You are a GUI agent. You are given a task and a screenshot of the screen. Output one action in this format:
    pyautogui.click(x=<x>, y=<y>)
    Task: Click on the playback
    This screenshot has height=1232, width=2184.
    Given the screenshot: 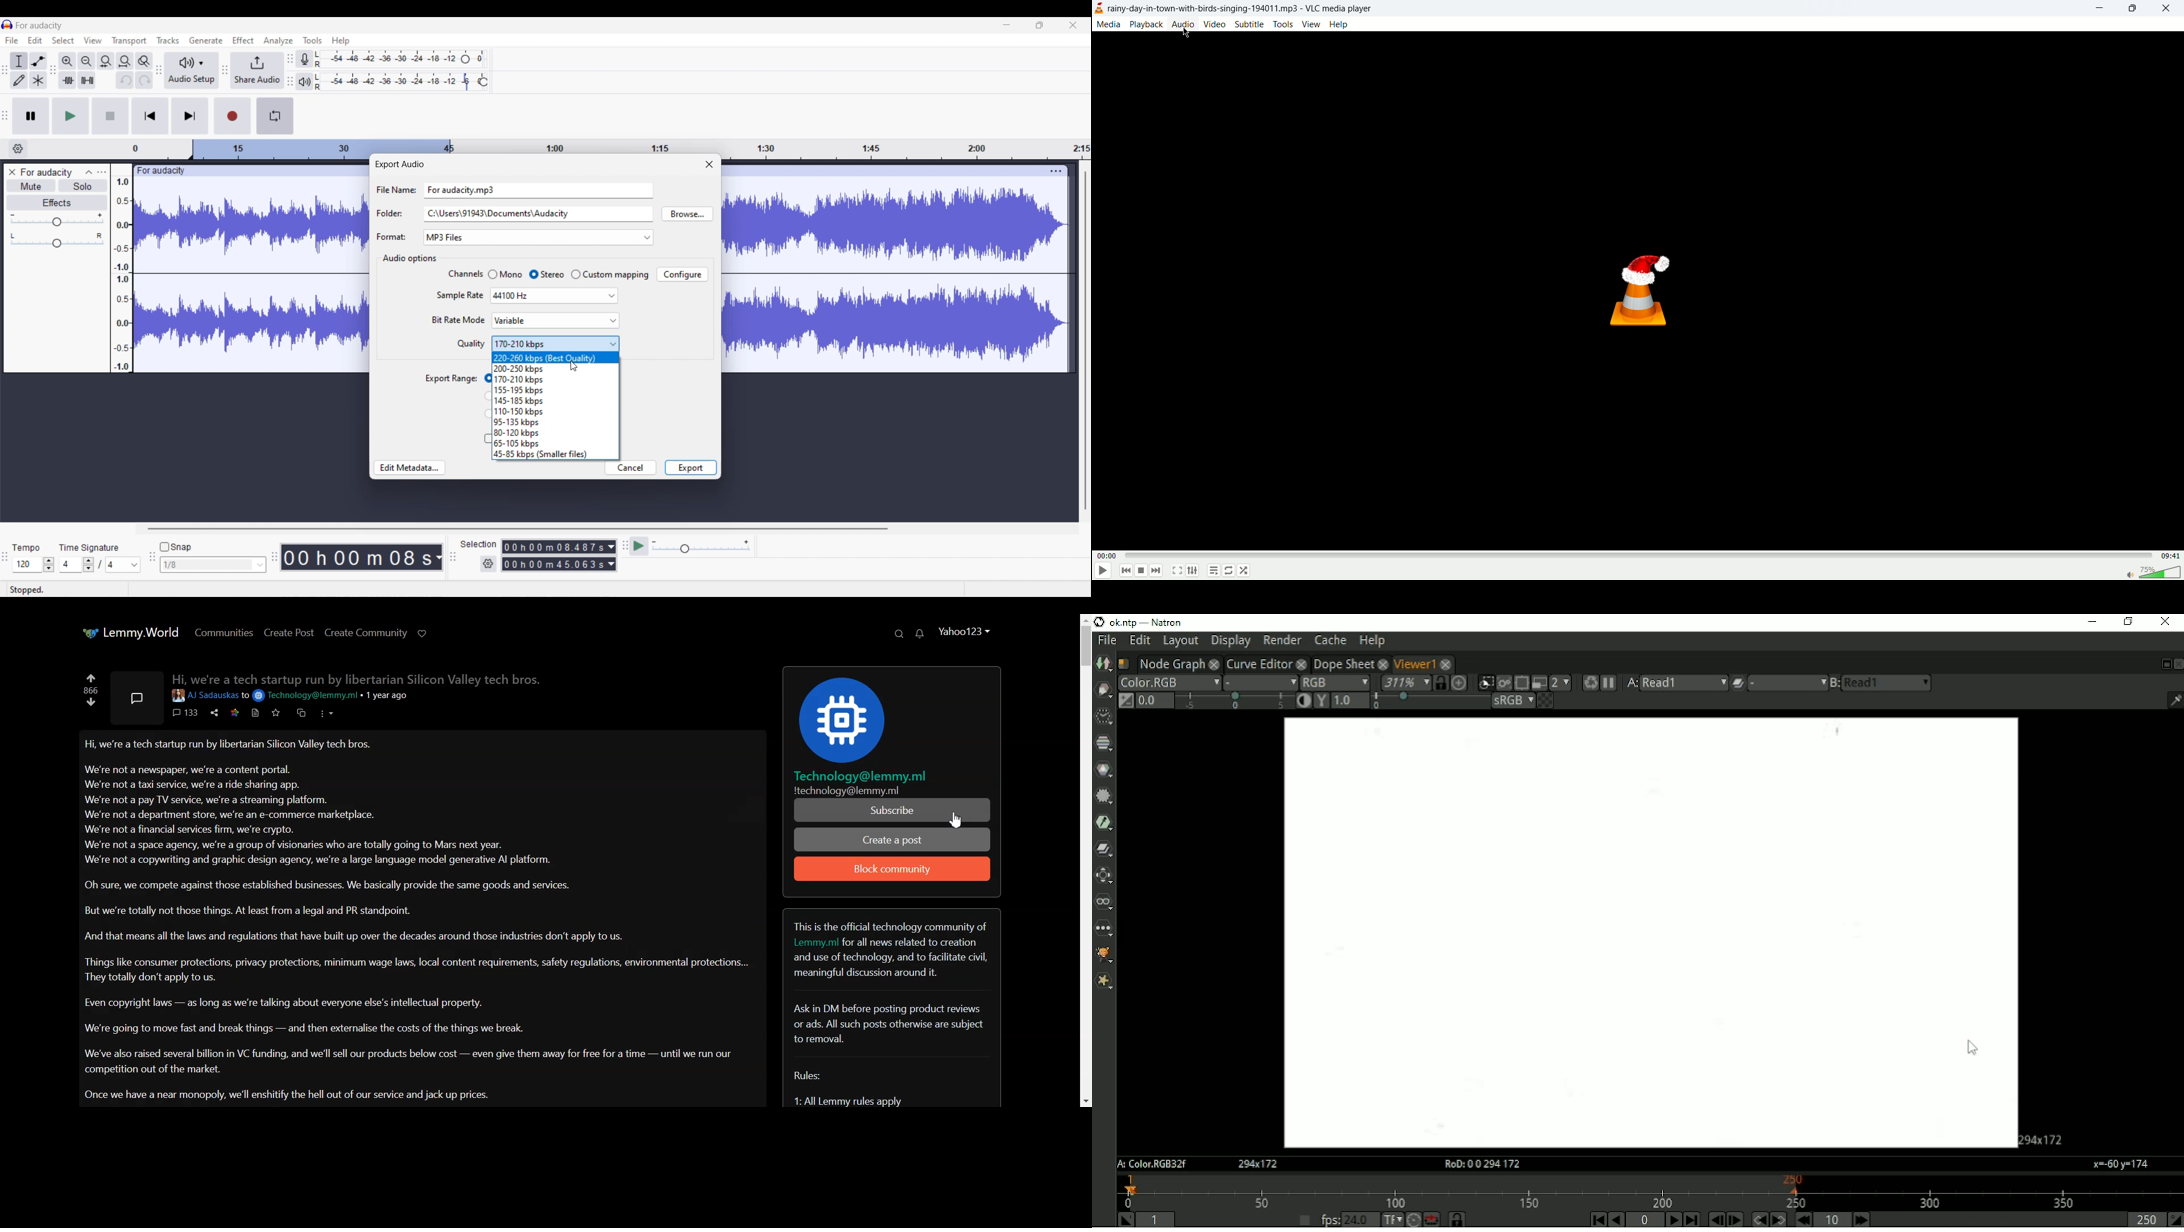 What is the action you would take?
    pyautogui.click(x=1147, y=24)
    